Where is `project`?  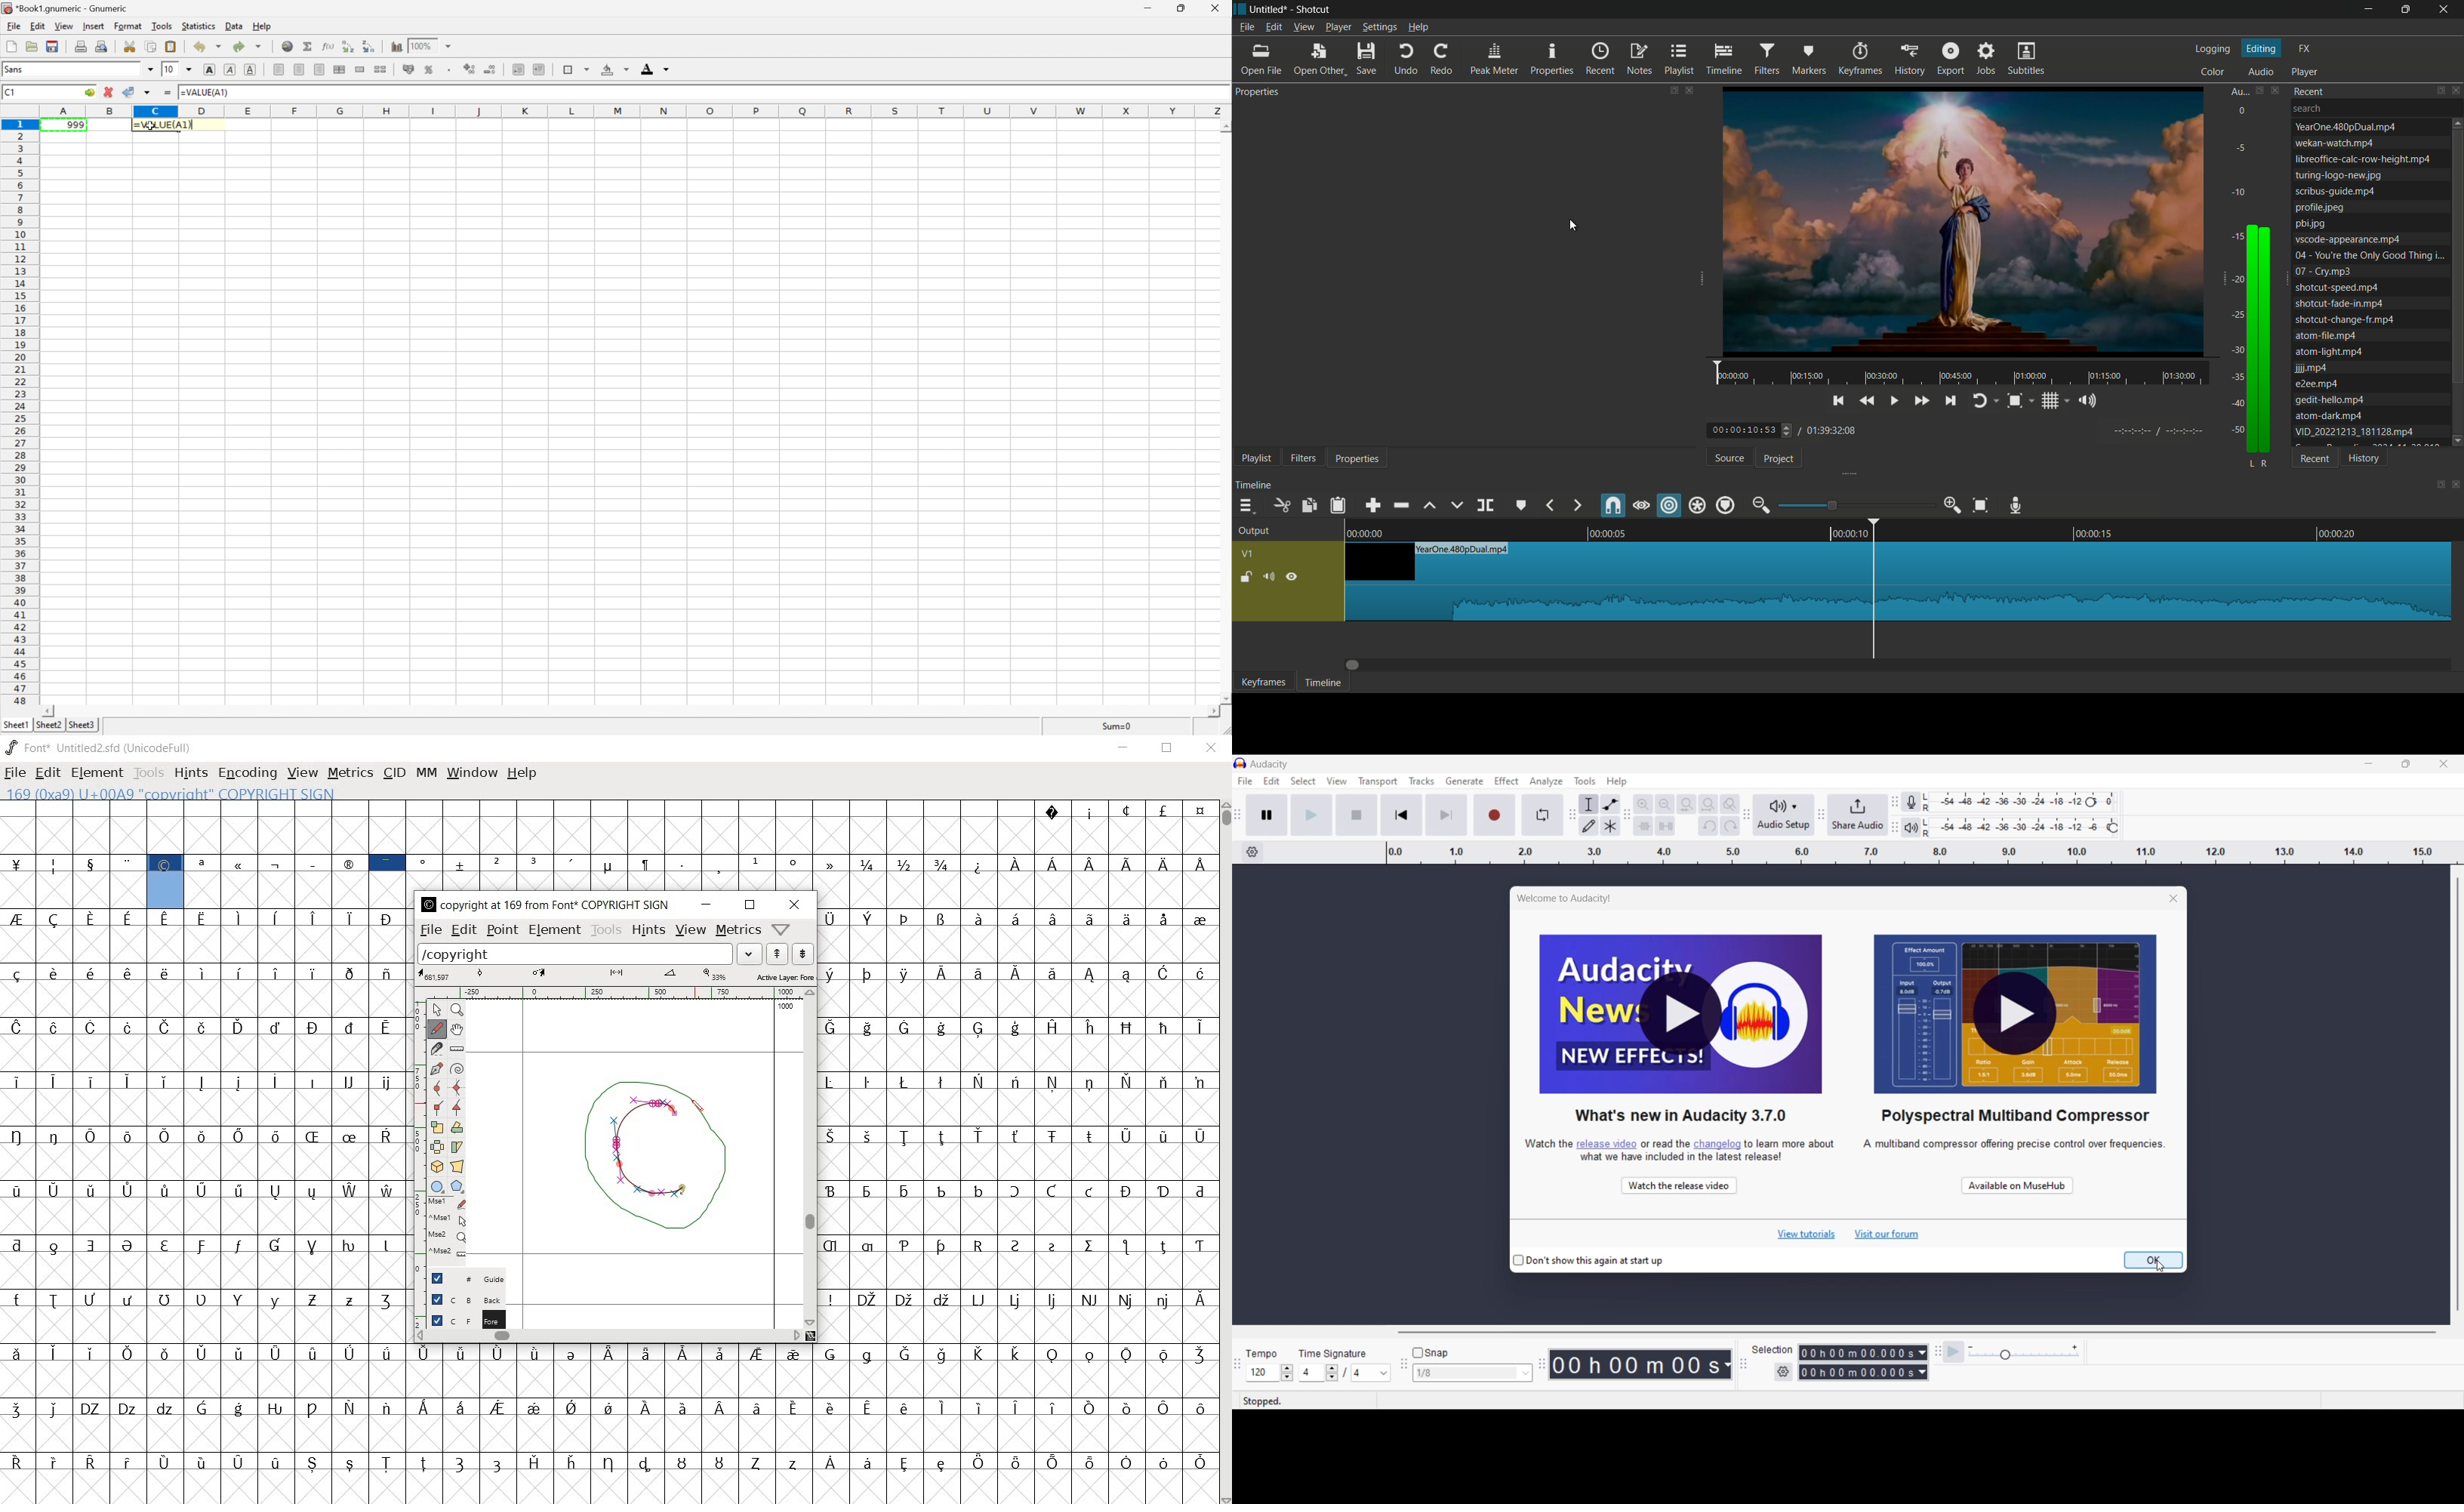
project is located at coordinates (1780, 458).